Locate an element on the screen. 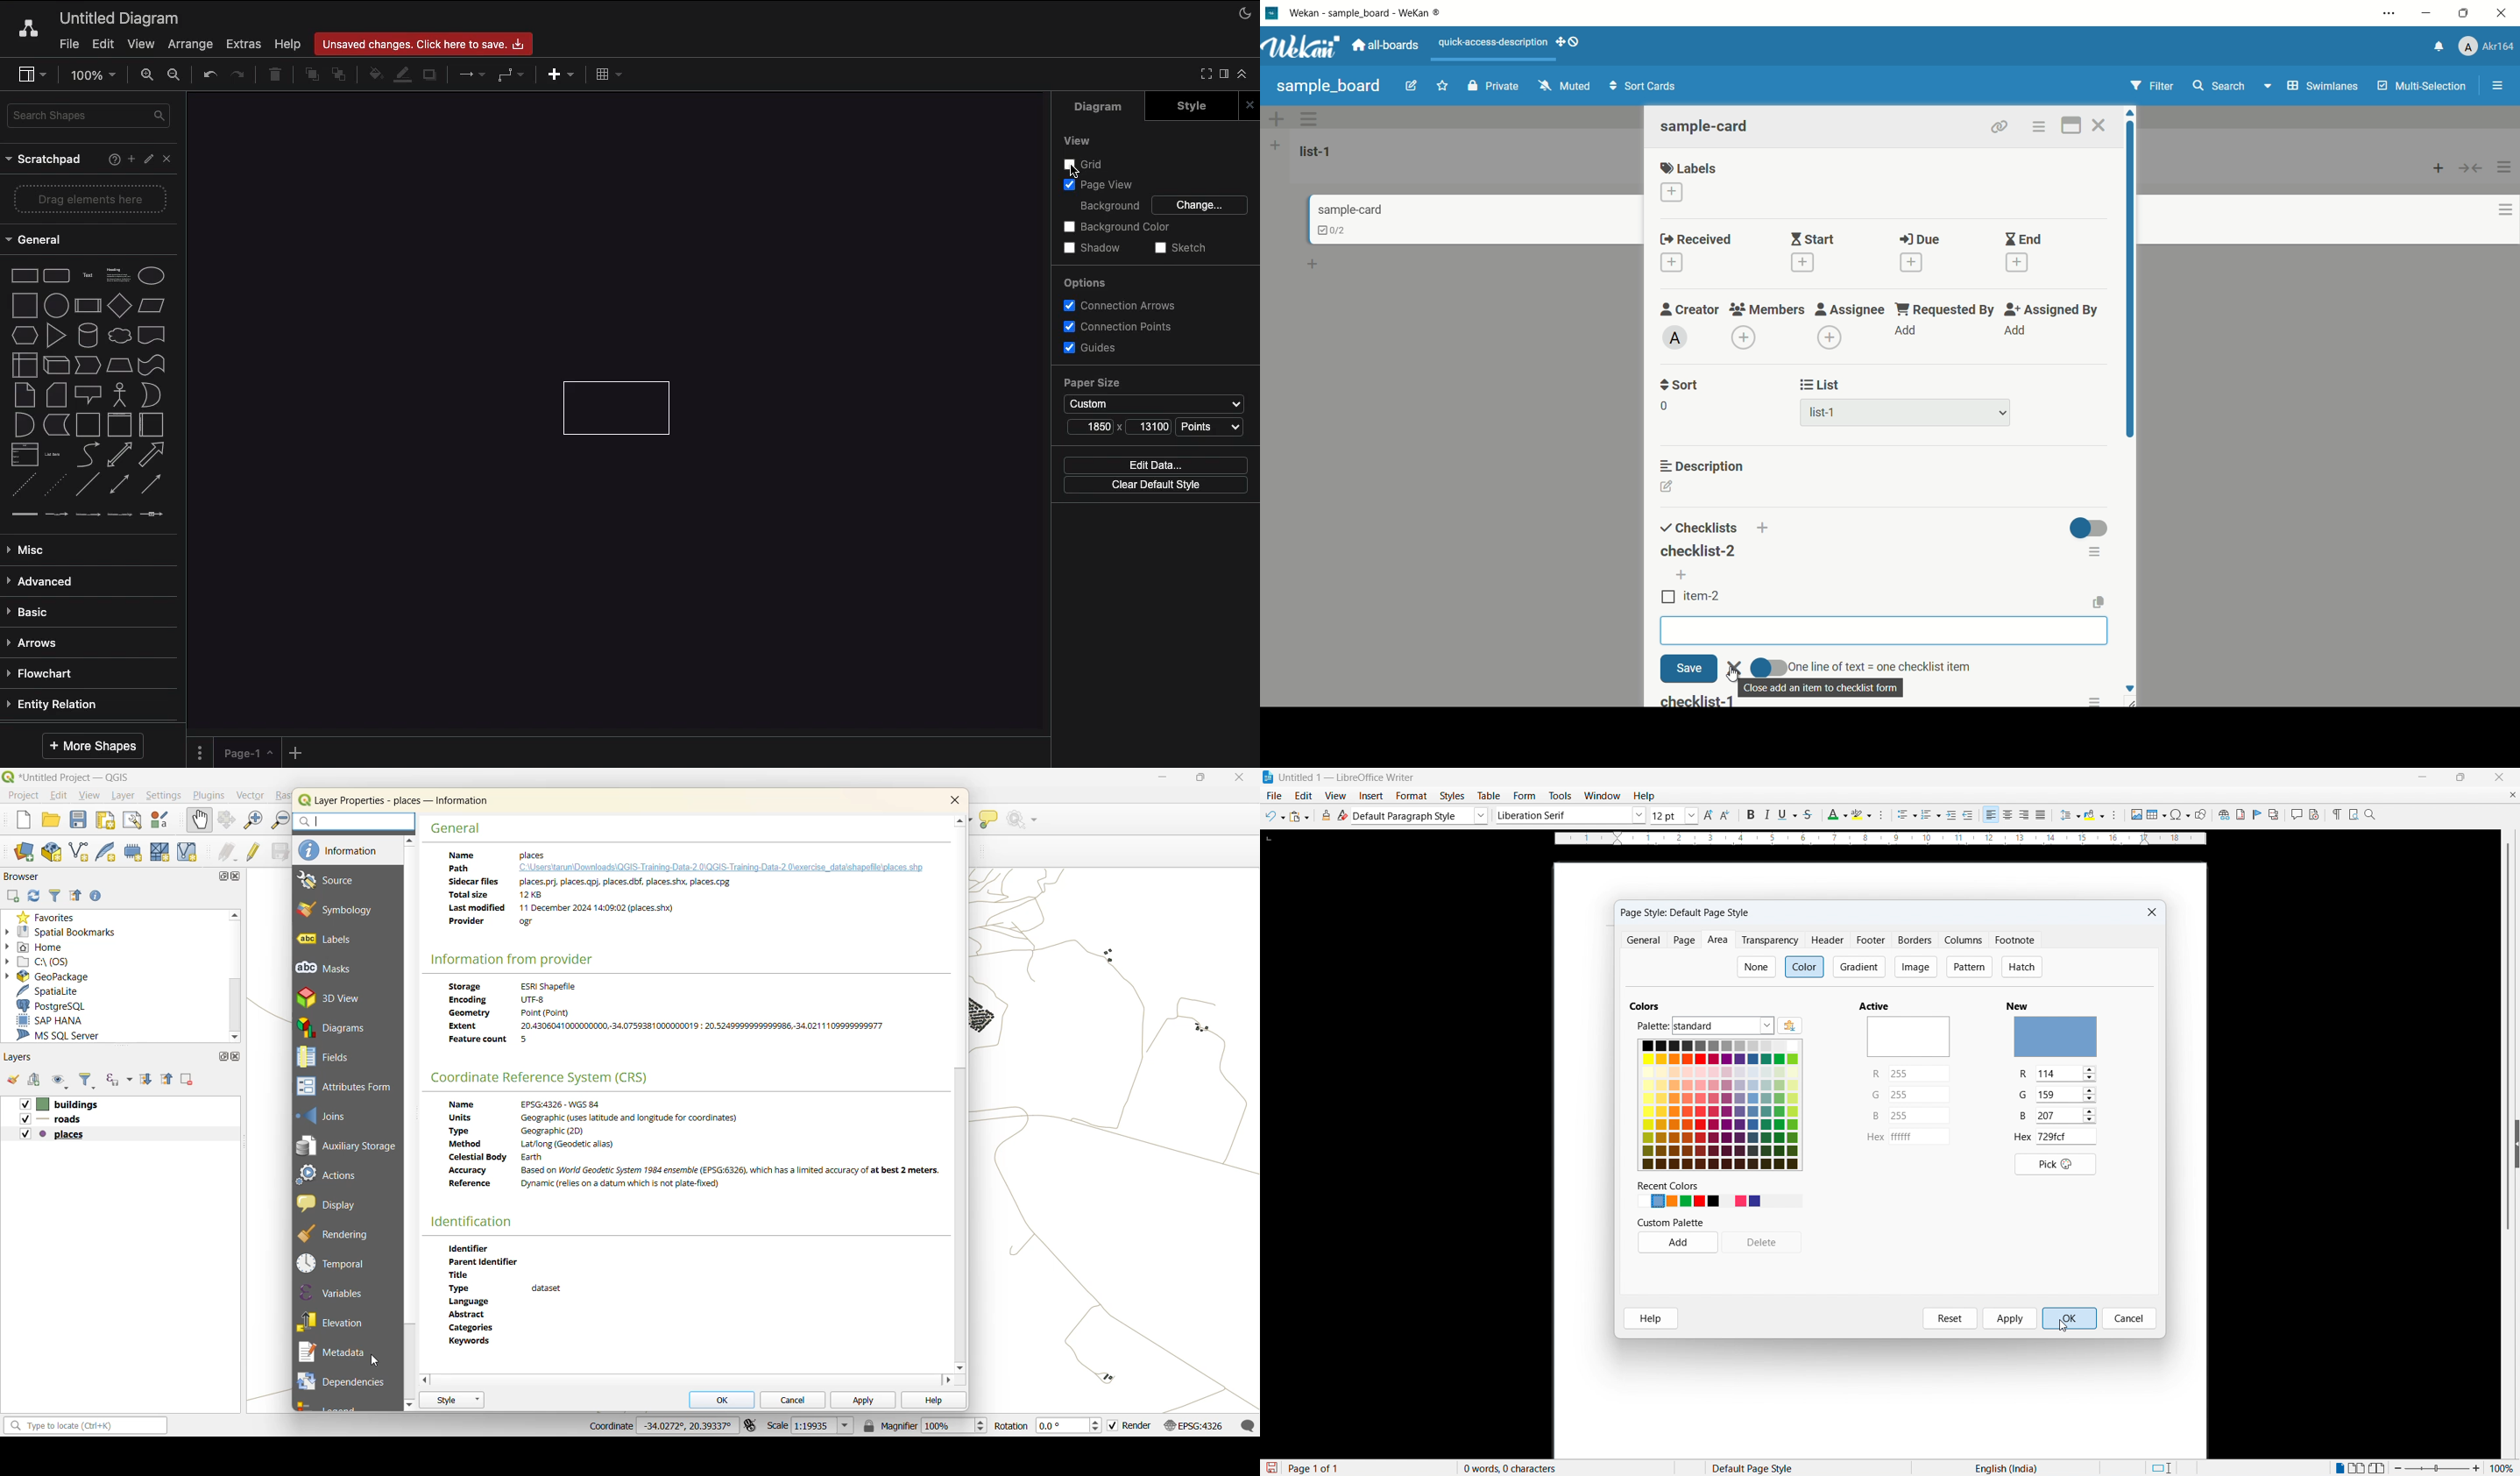  Active  is located at coordinates (1875, 1006).